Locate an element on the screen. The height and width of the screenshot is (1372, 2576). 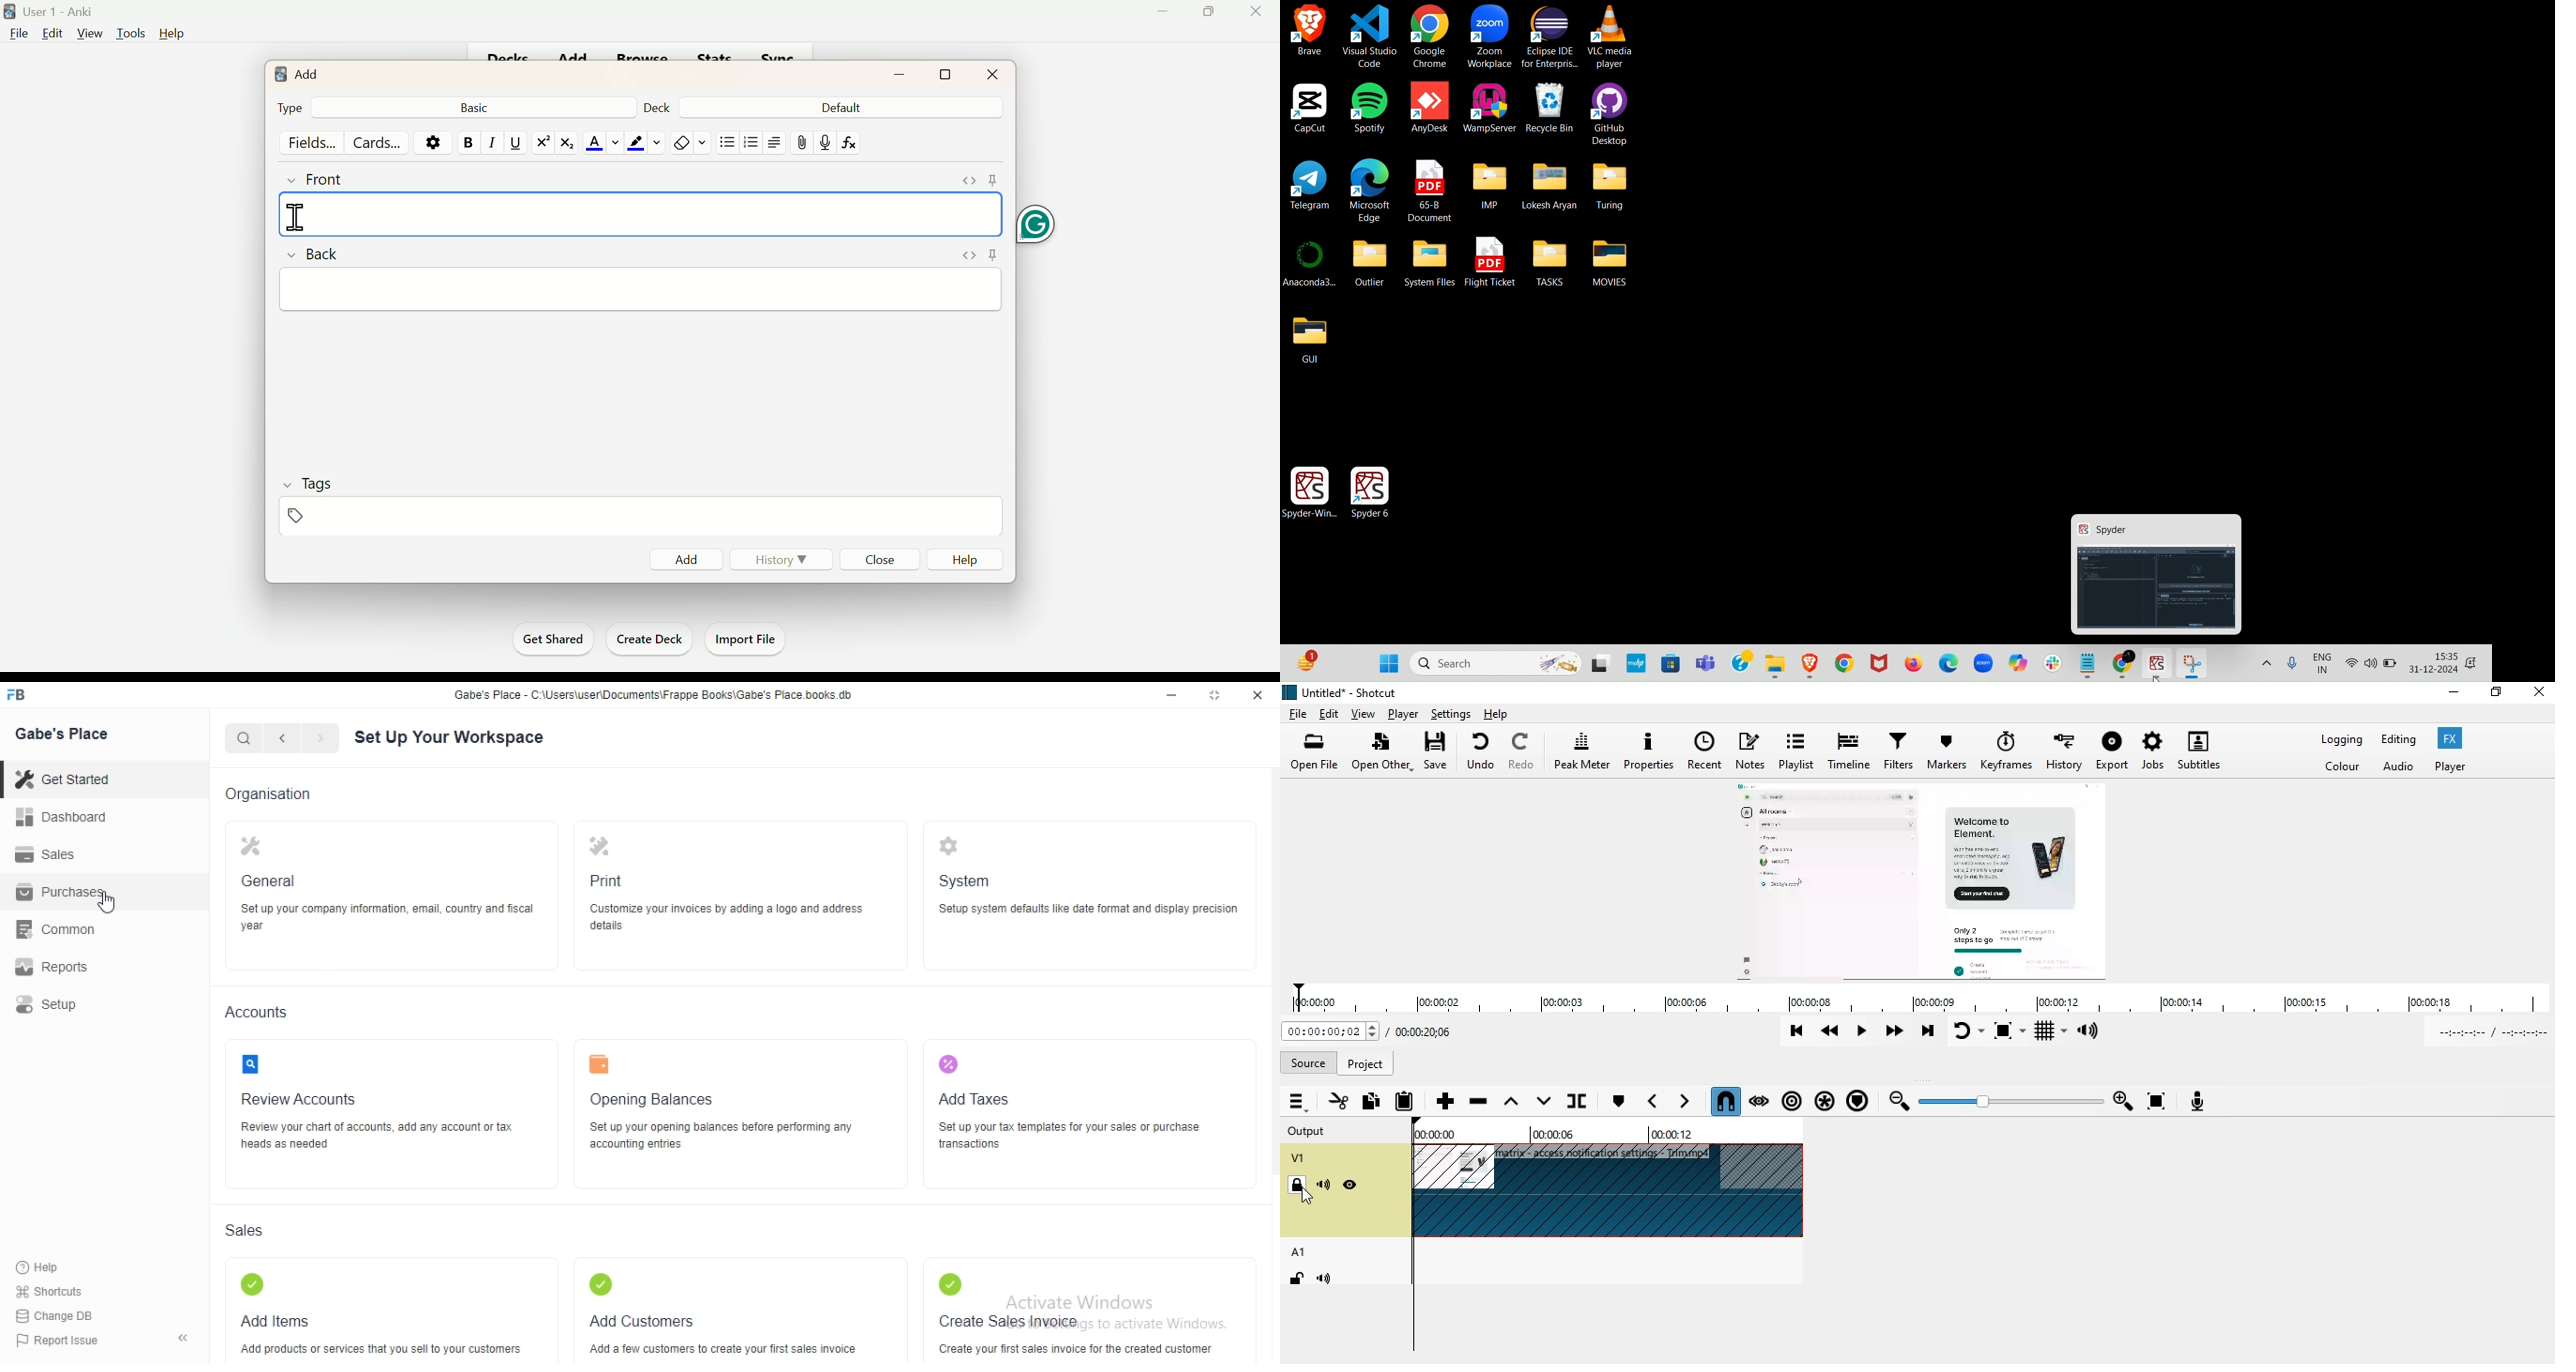
Recycle Bin is located at coordinates (1552, 107).